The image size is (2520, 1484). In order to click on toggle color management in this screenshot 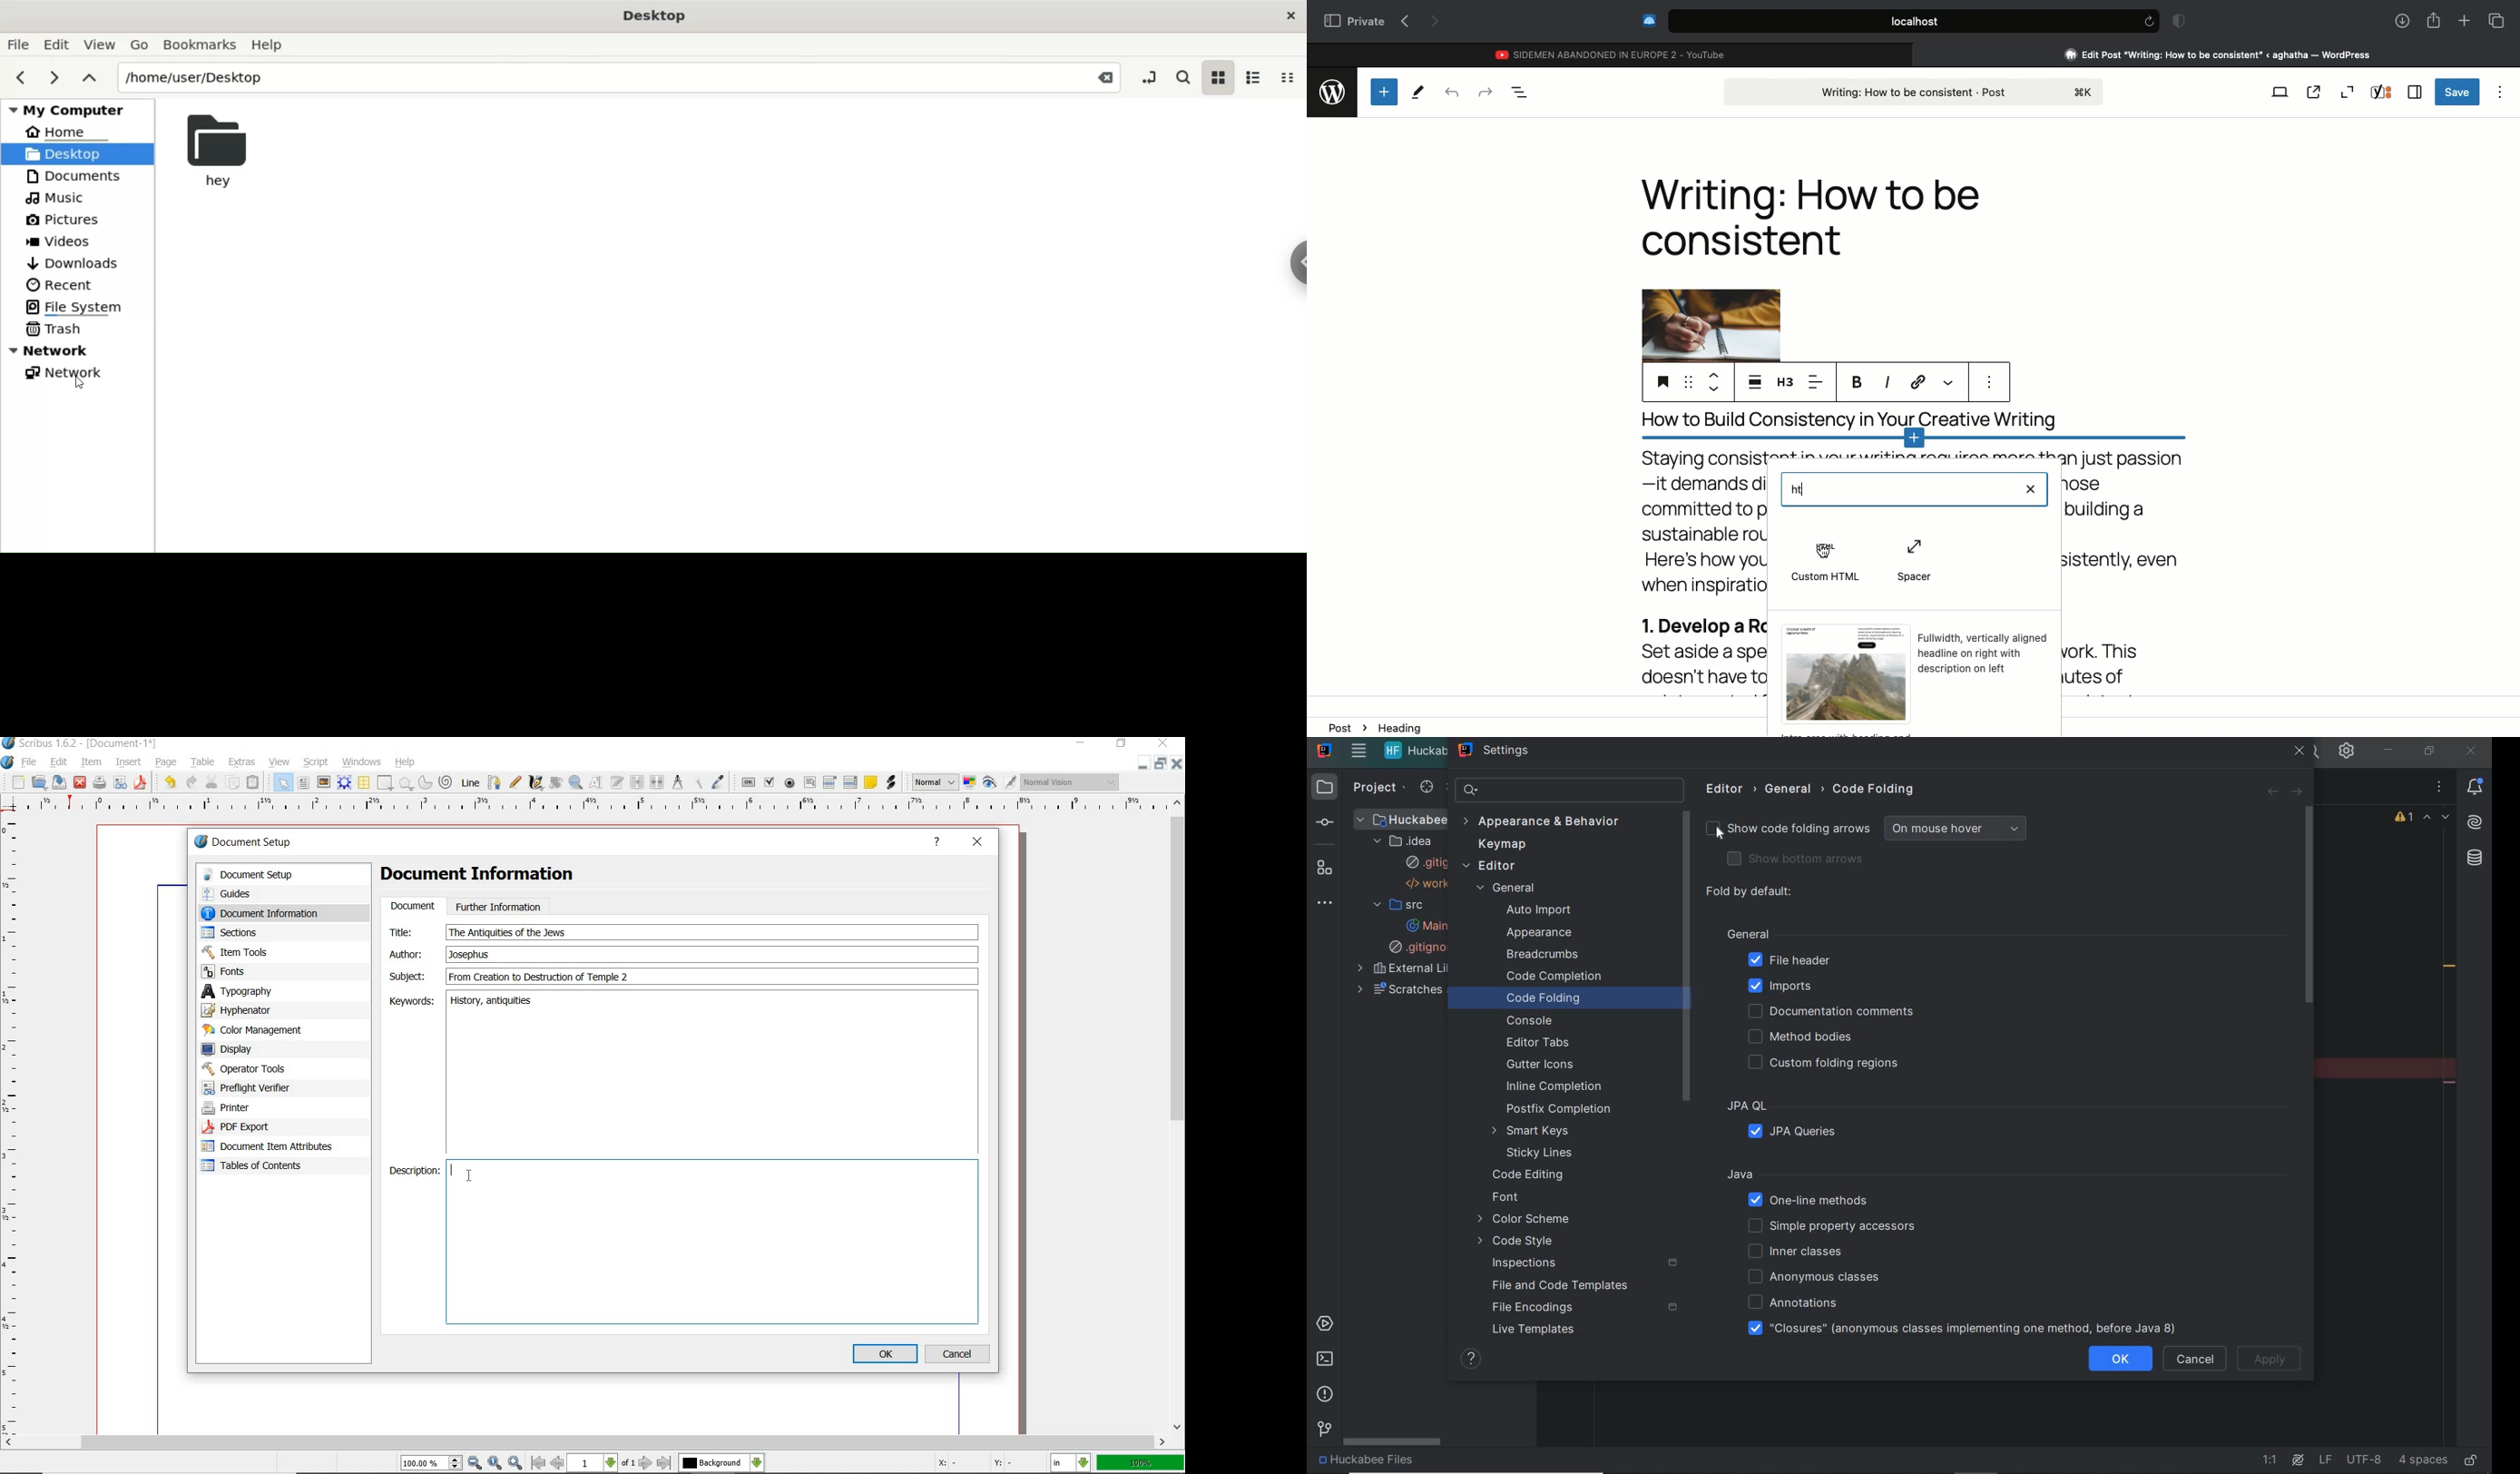, I will do `click(970, 782)`.